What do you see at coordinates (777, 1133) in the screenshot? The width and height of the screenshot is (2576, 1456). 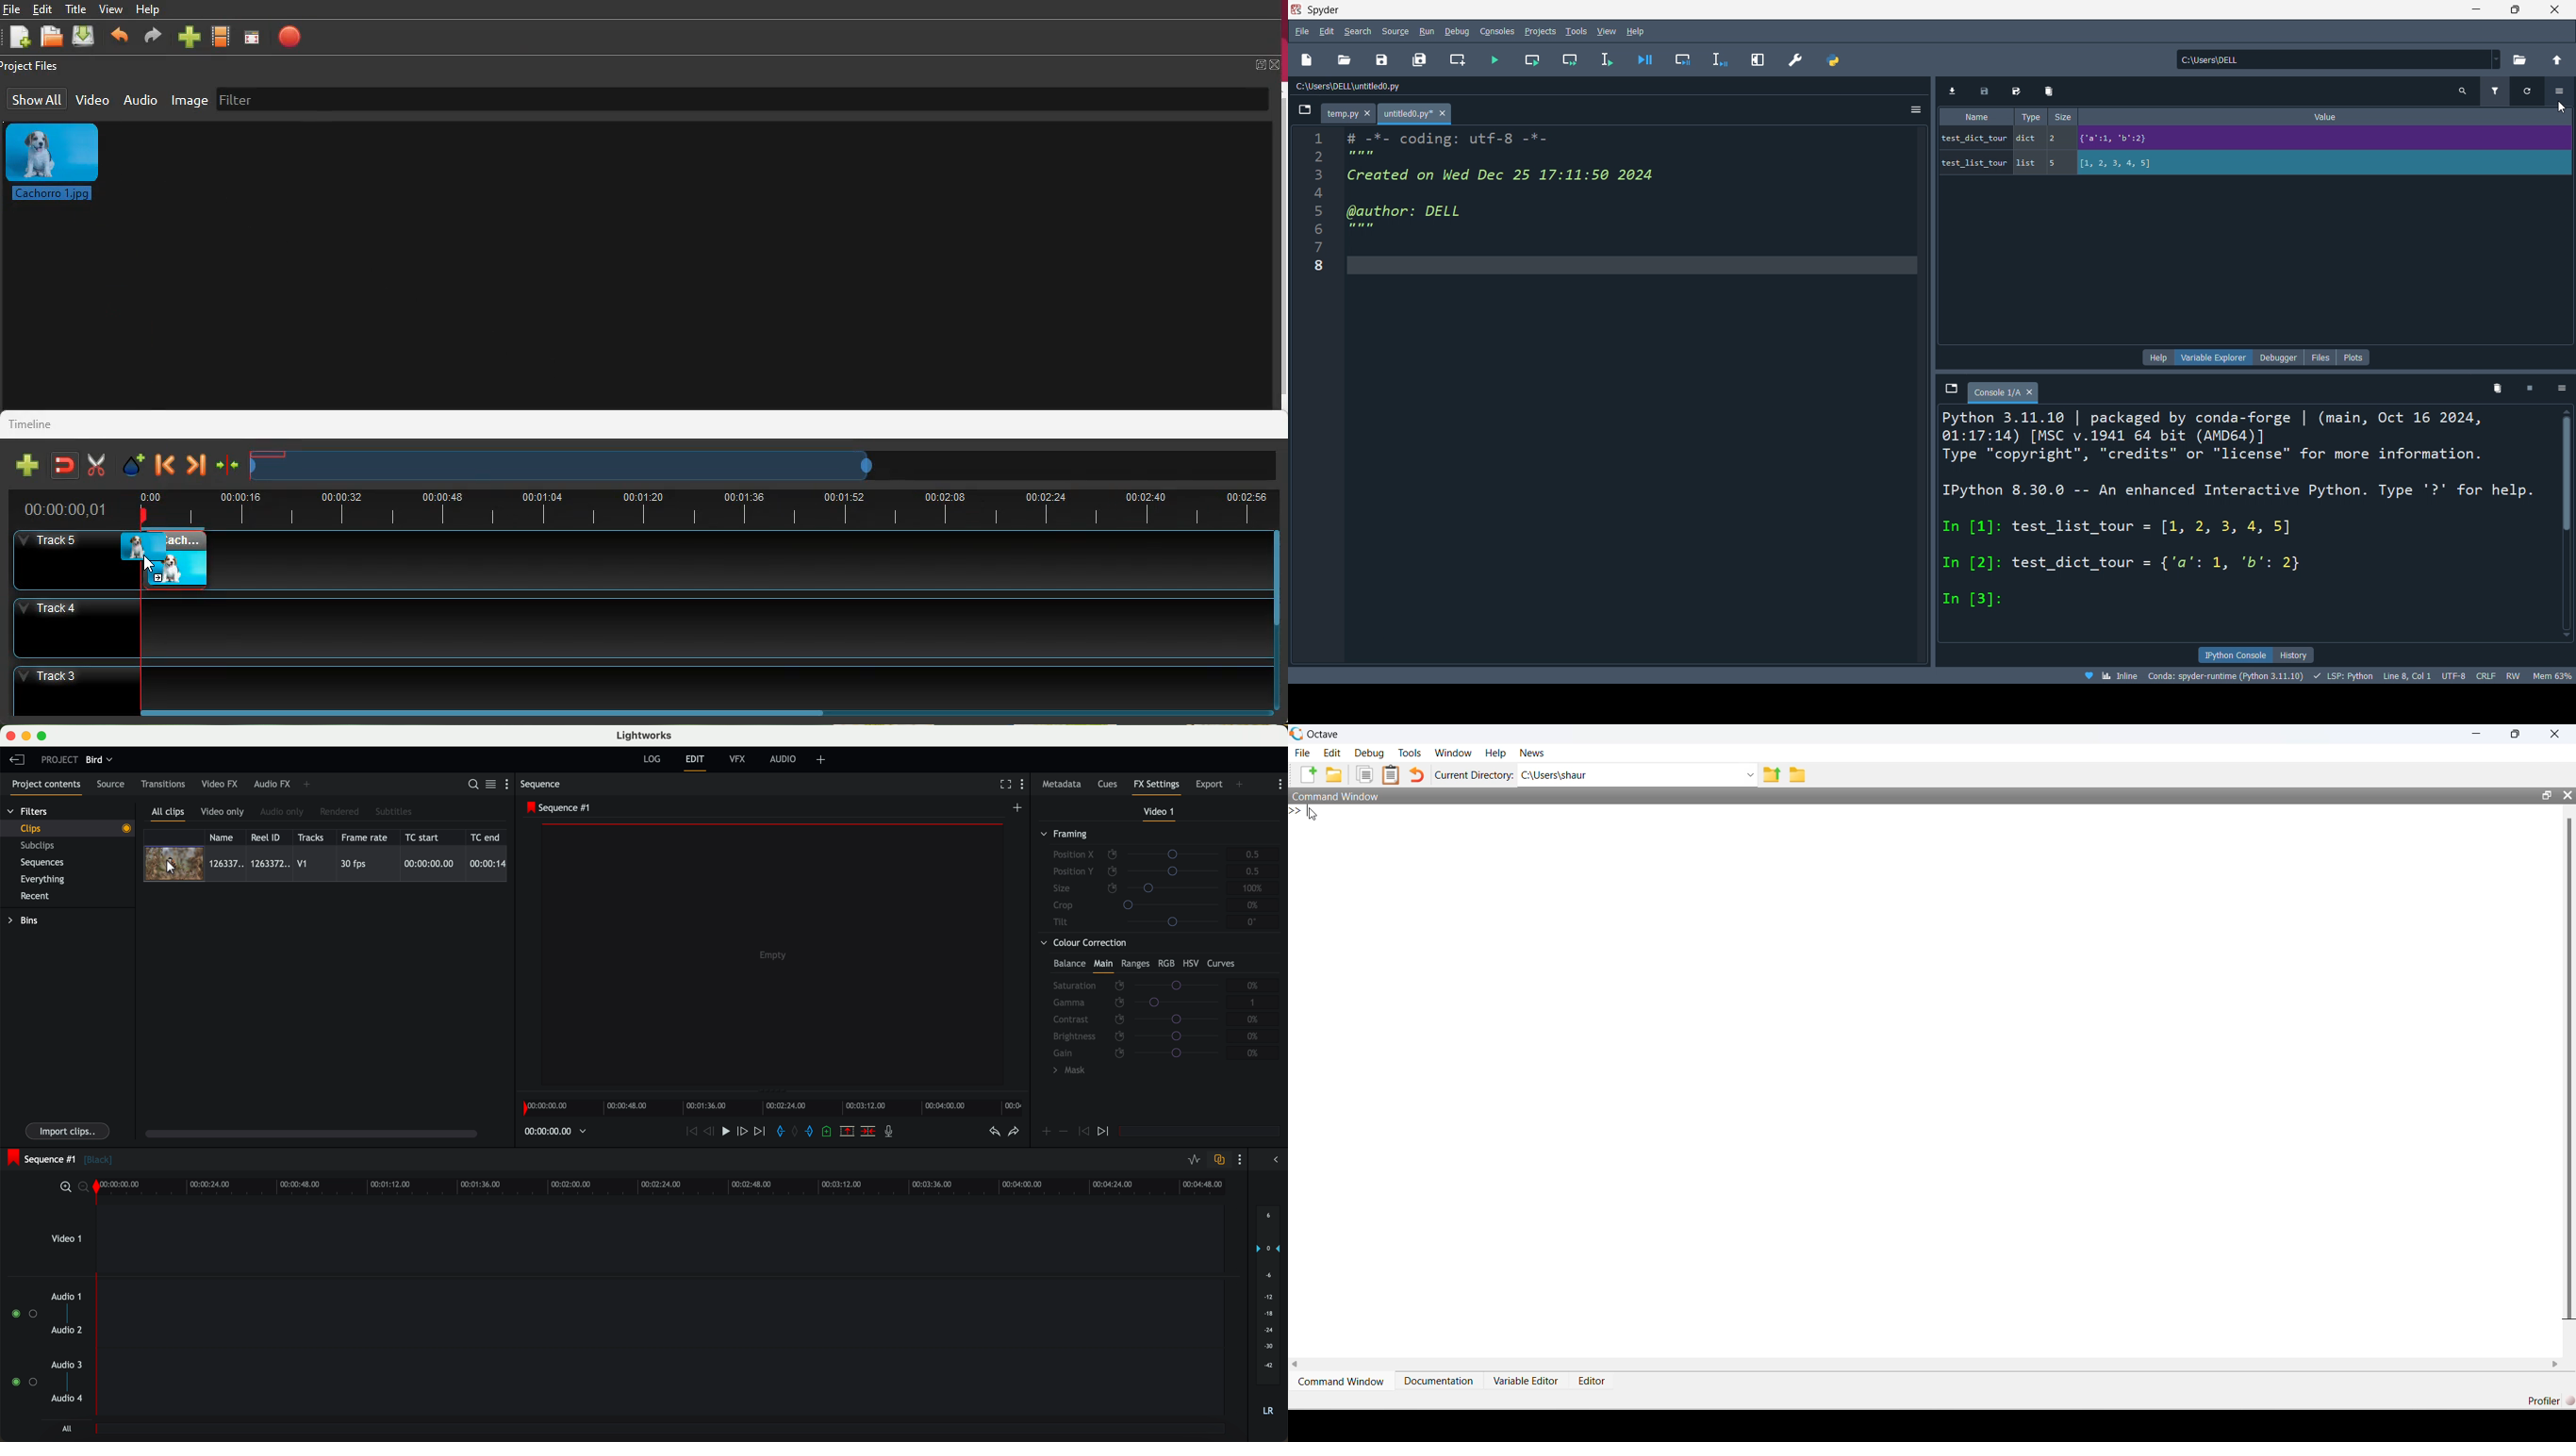 I see `add 'in' mark` at bounding box center [777, 1133].